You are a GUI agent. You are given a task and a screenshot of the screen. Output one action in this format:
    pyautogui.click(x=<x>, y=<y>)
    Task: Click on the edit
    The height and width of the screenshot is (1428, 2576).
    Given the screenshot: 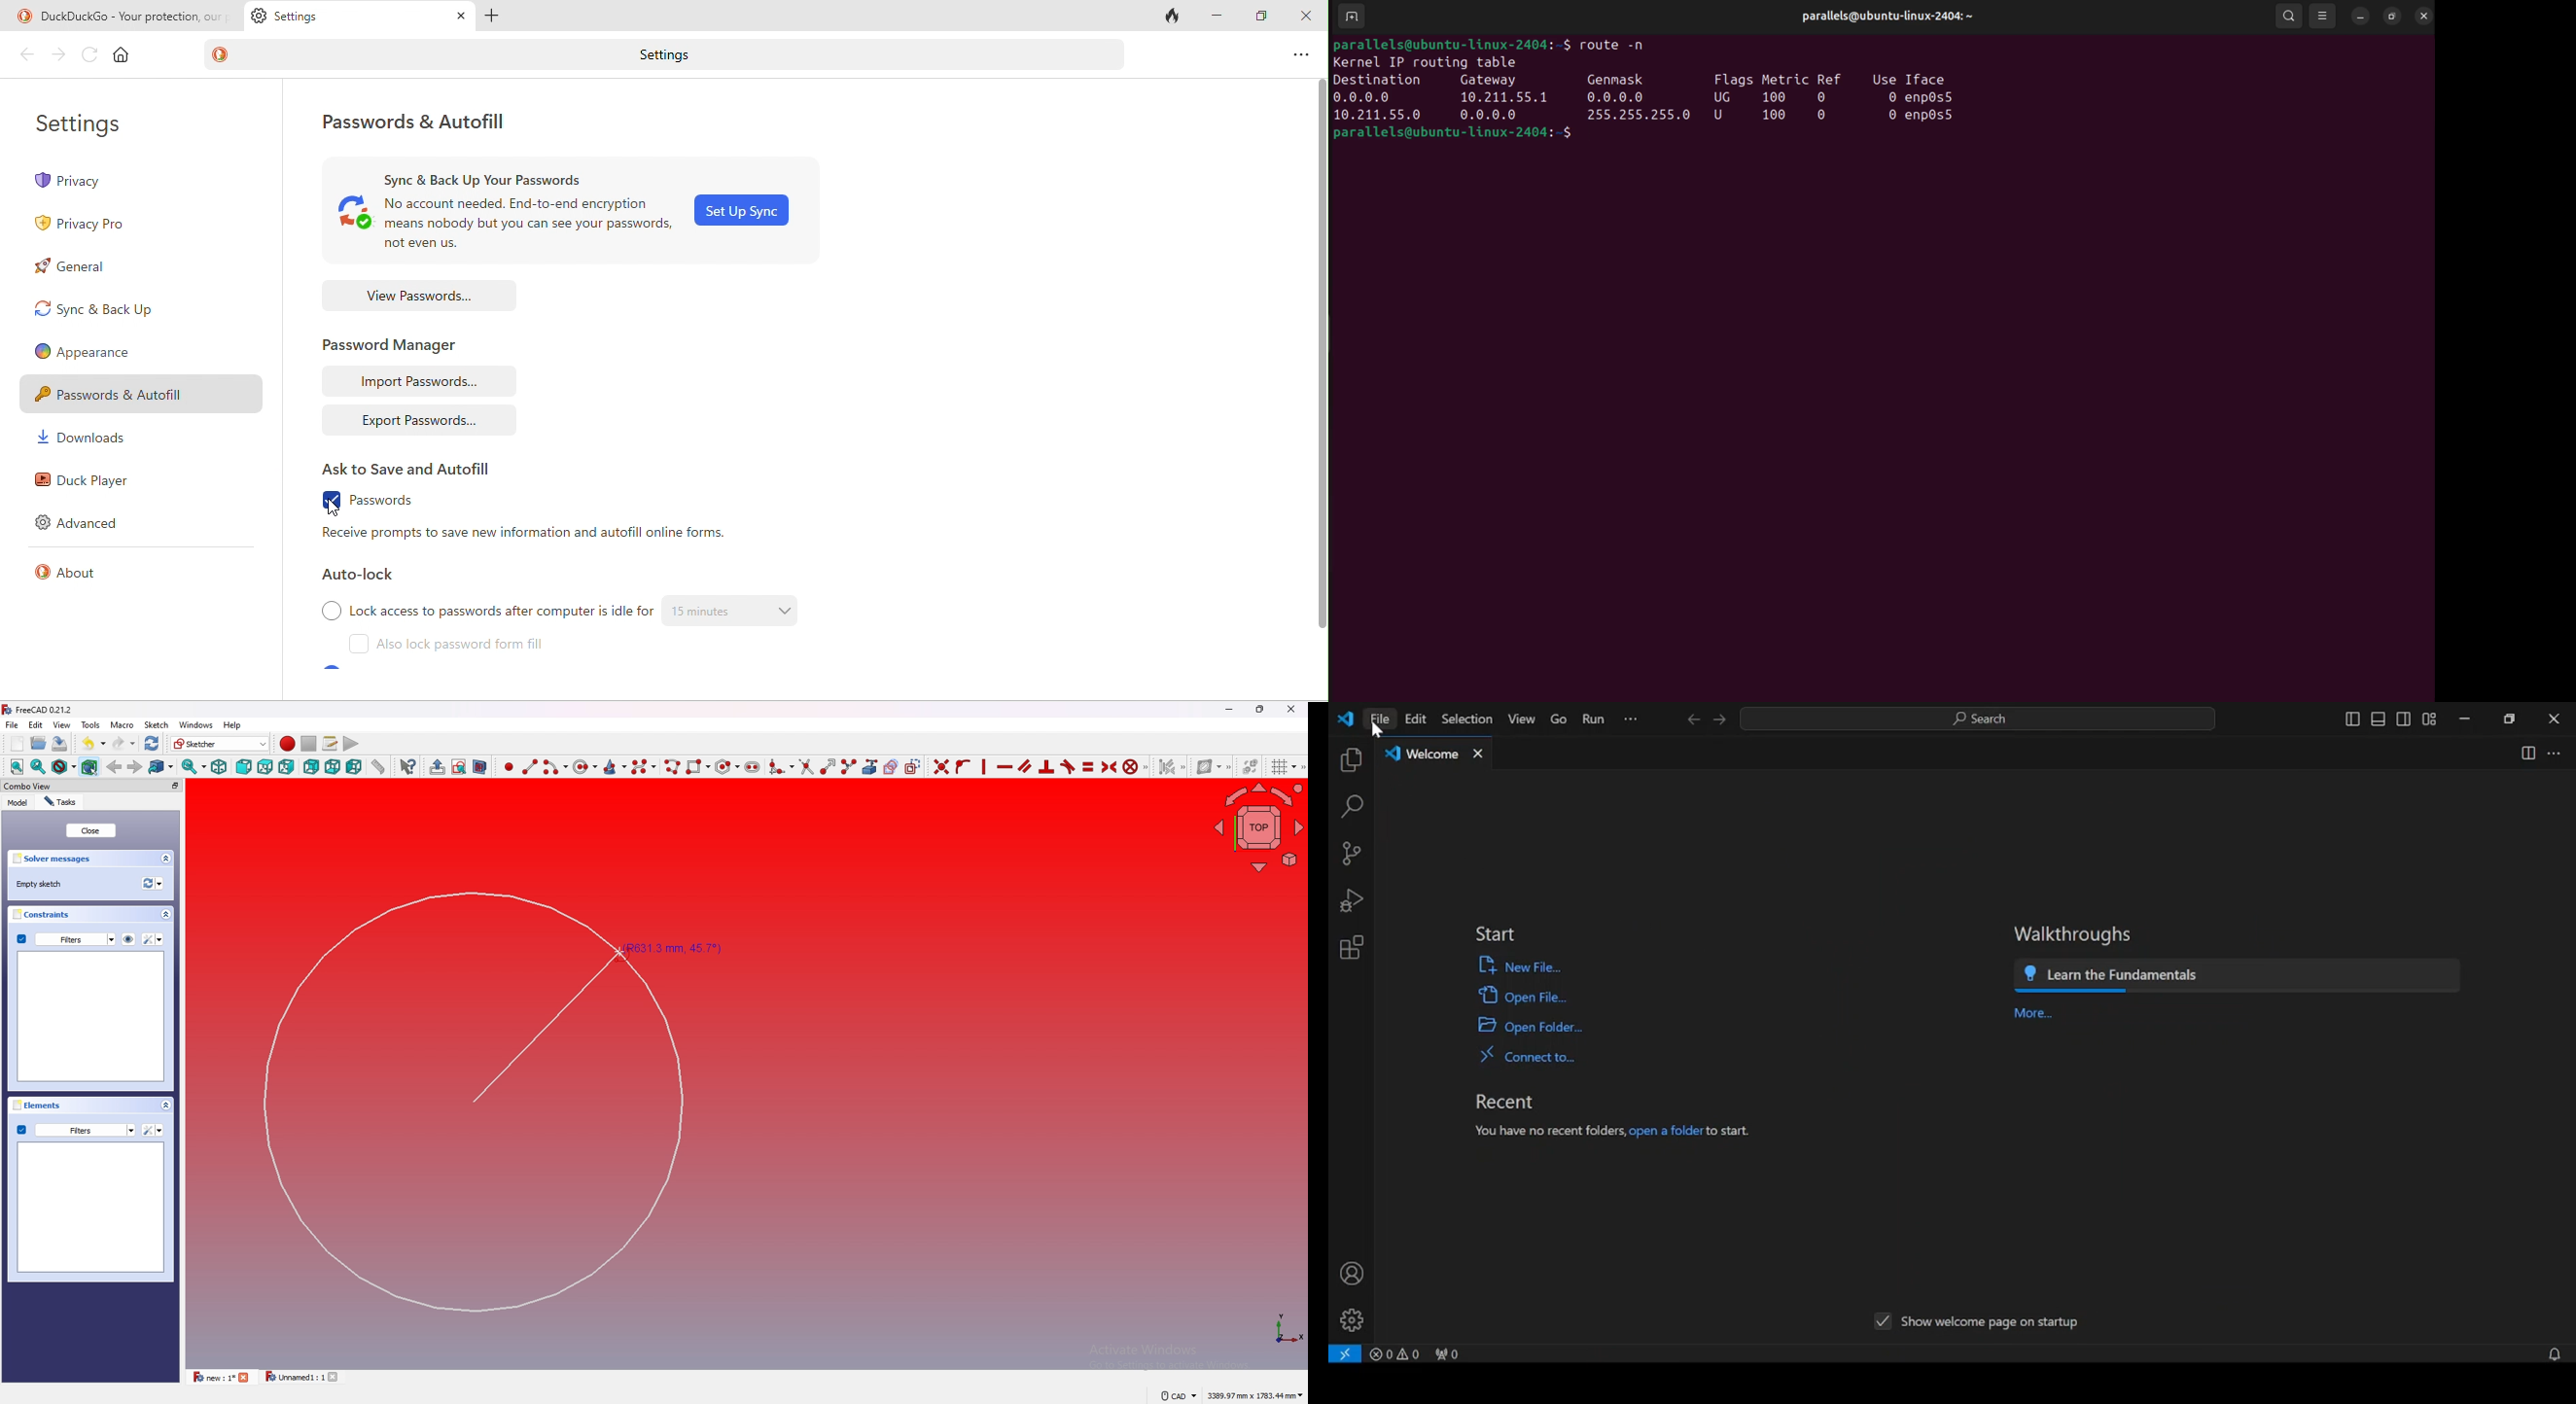 What is the action you would take?
    pyautogui.click(x=1415, y=718)
    